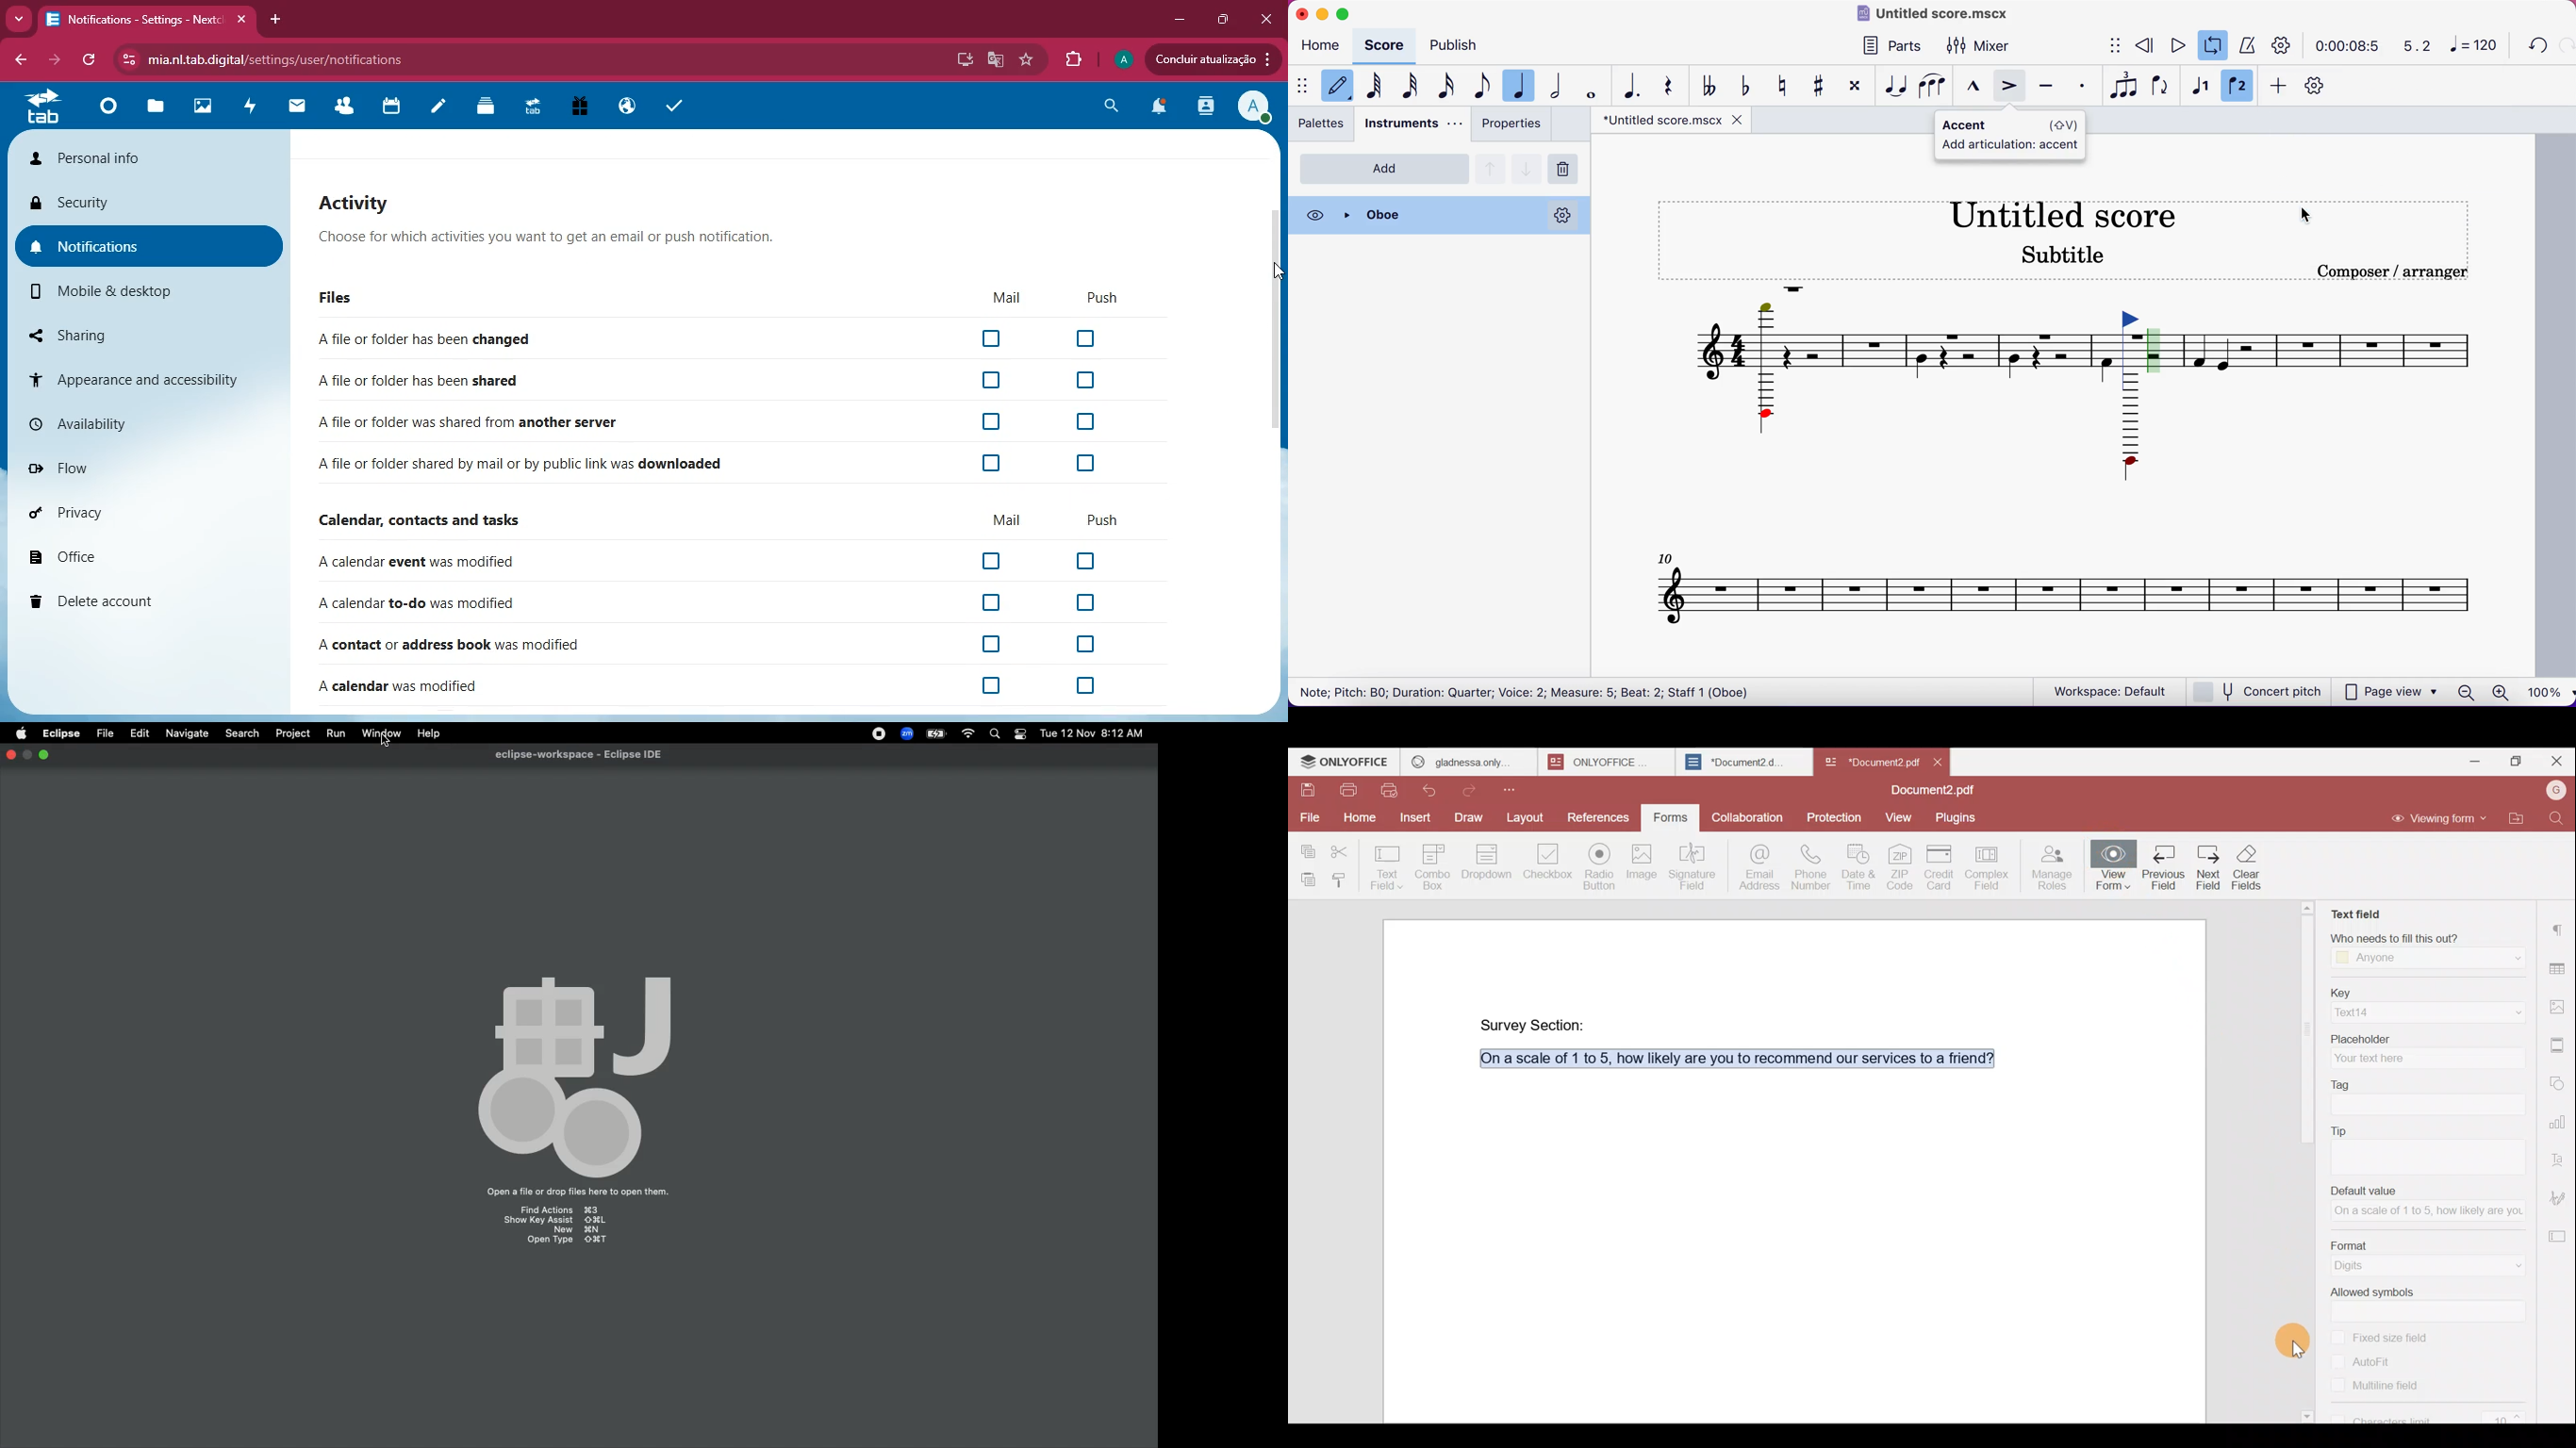 The image size is (2576, 1456). I want to click on off, so click(994, 687).